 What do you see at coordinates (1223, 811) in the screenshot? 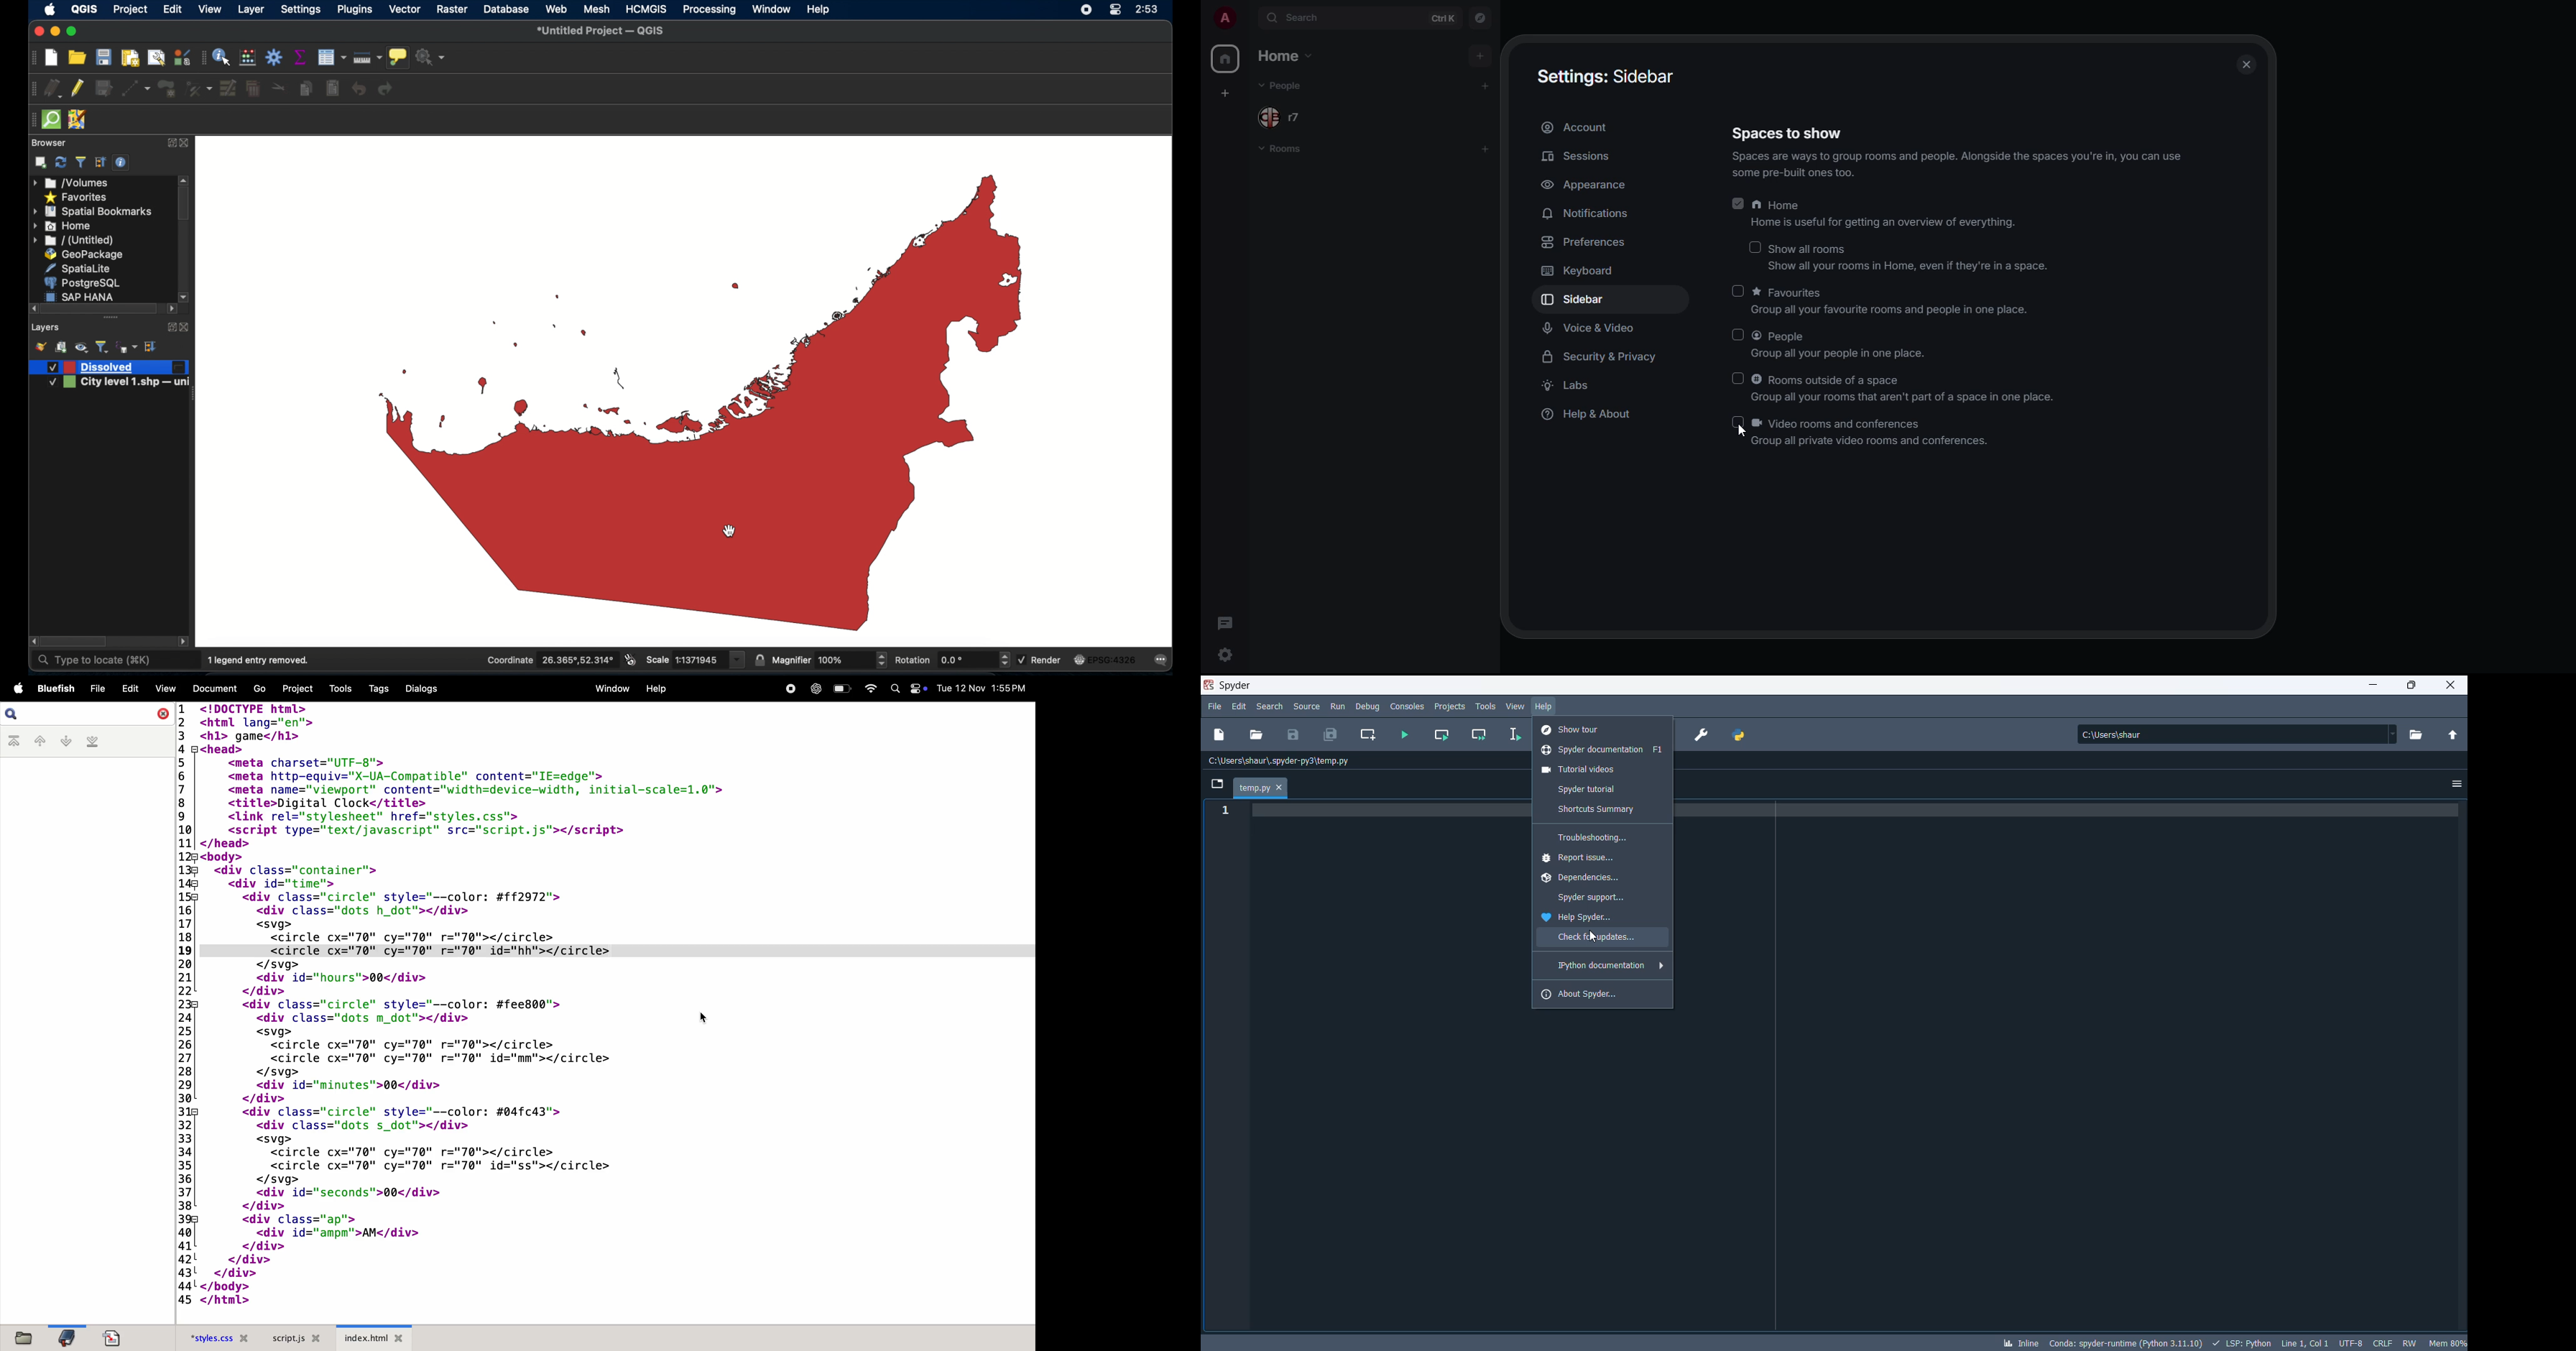
I see `line numbers` at bounding box center [1223, 811].